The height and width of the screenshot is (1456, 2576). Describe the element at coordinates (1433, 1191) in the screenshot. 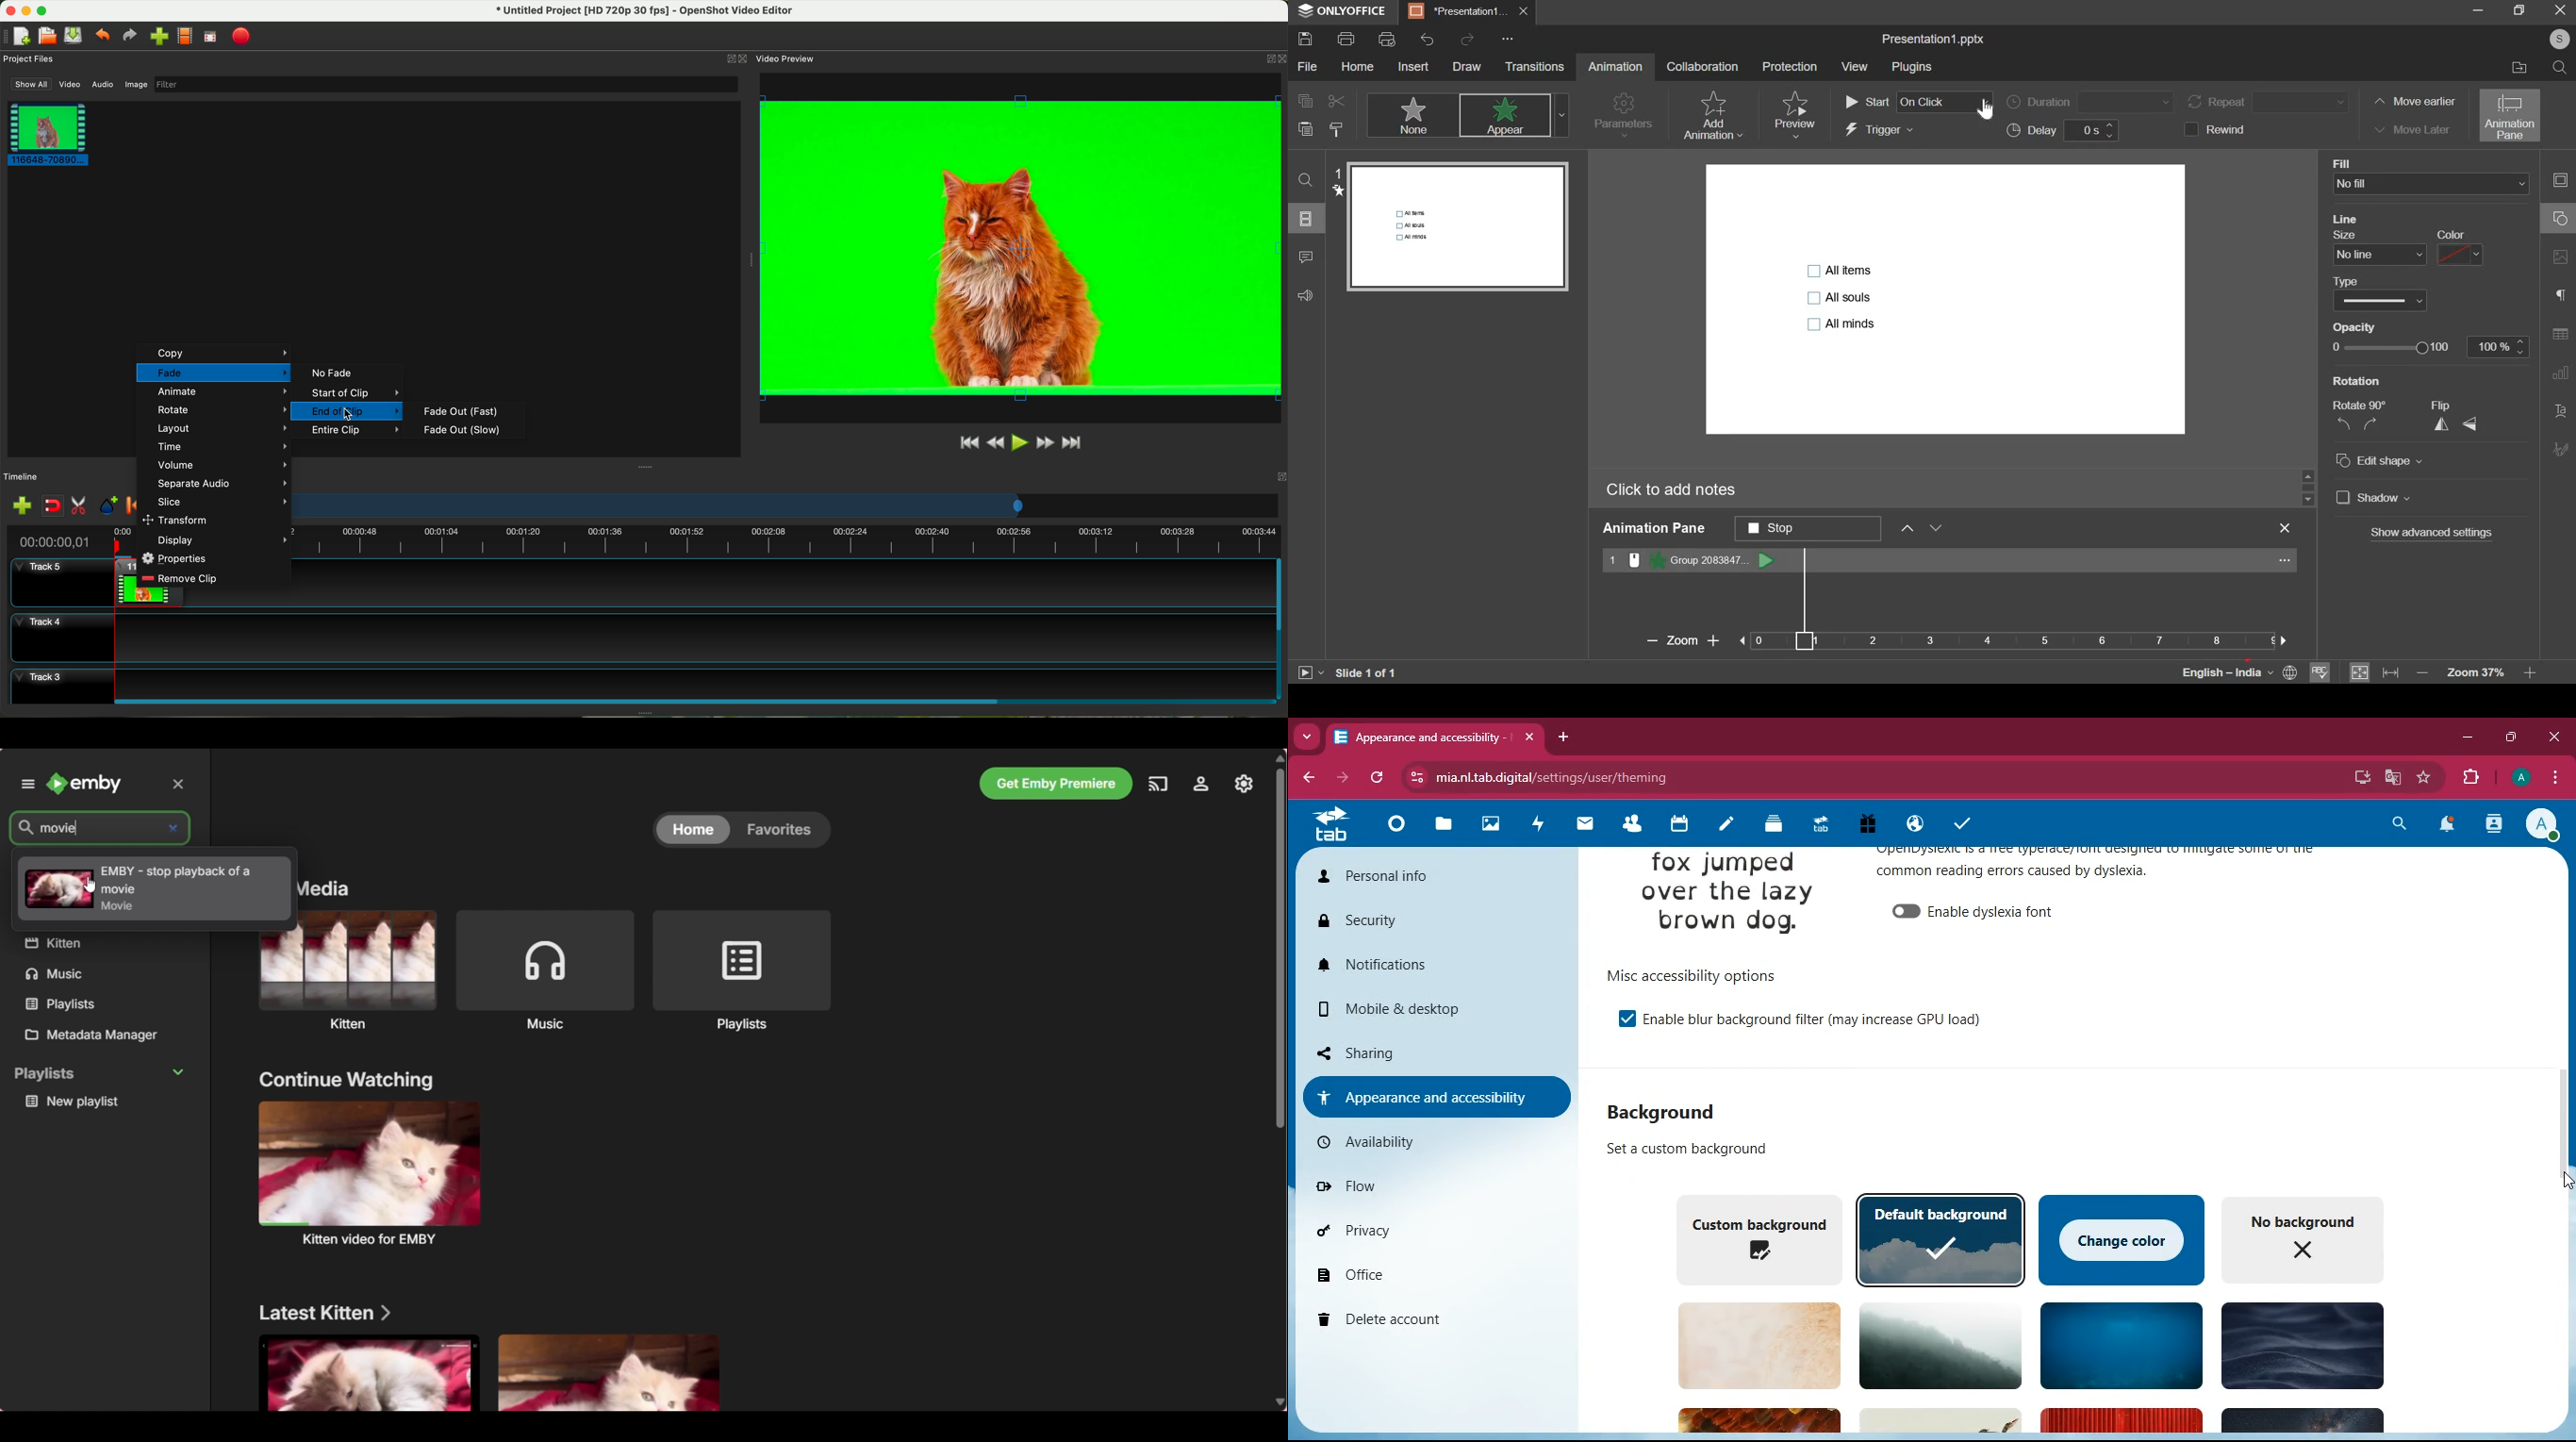

I see `flow` at that location.